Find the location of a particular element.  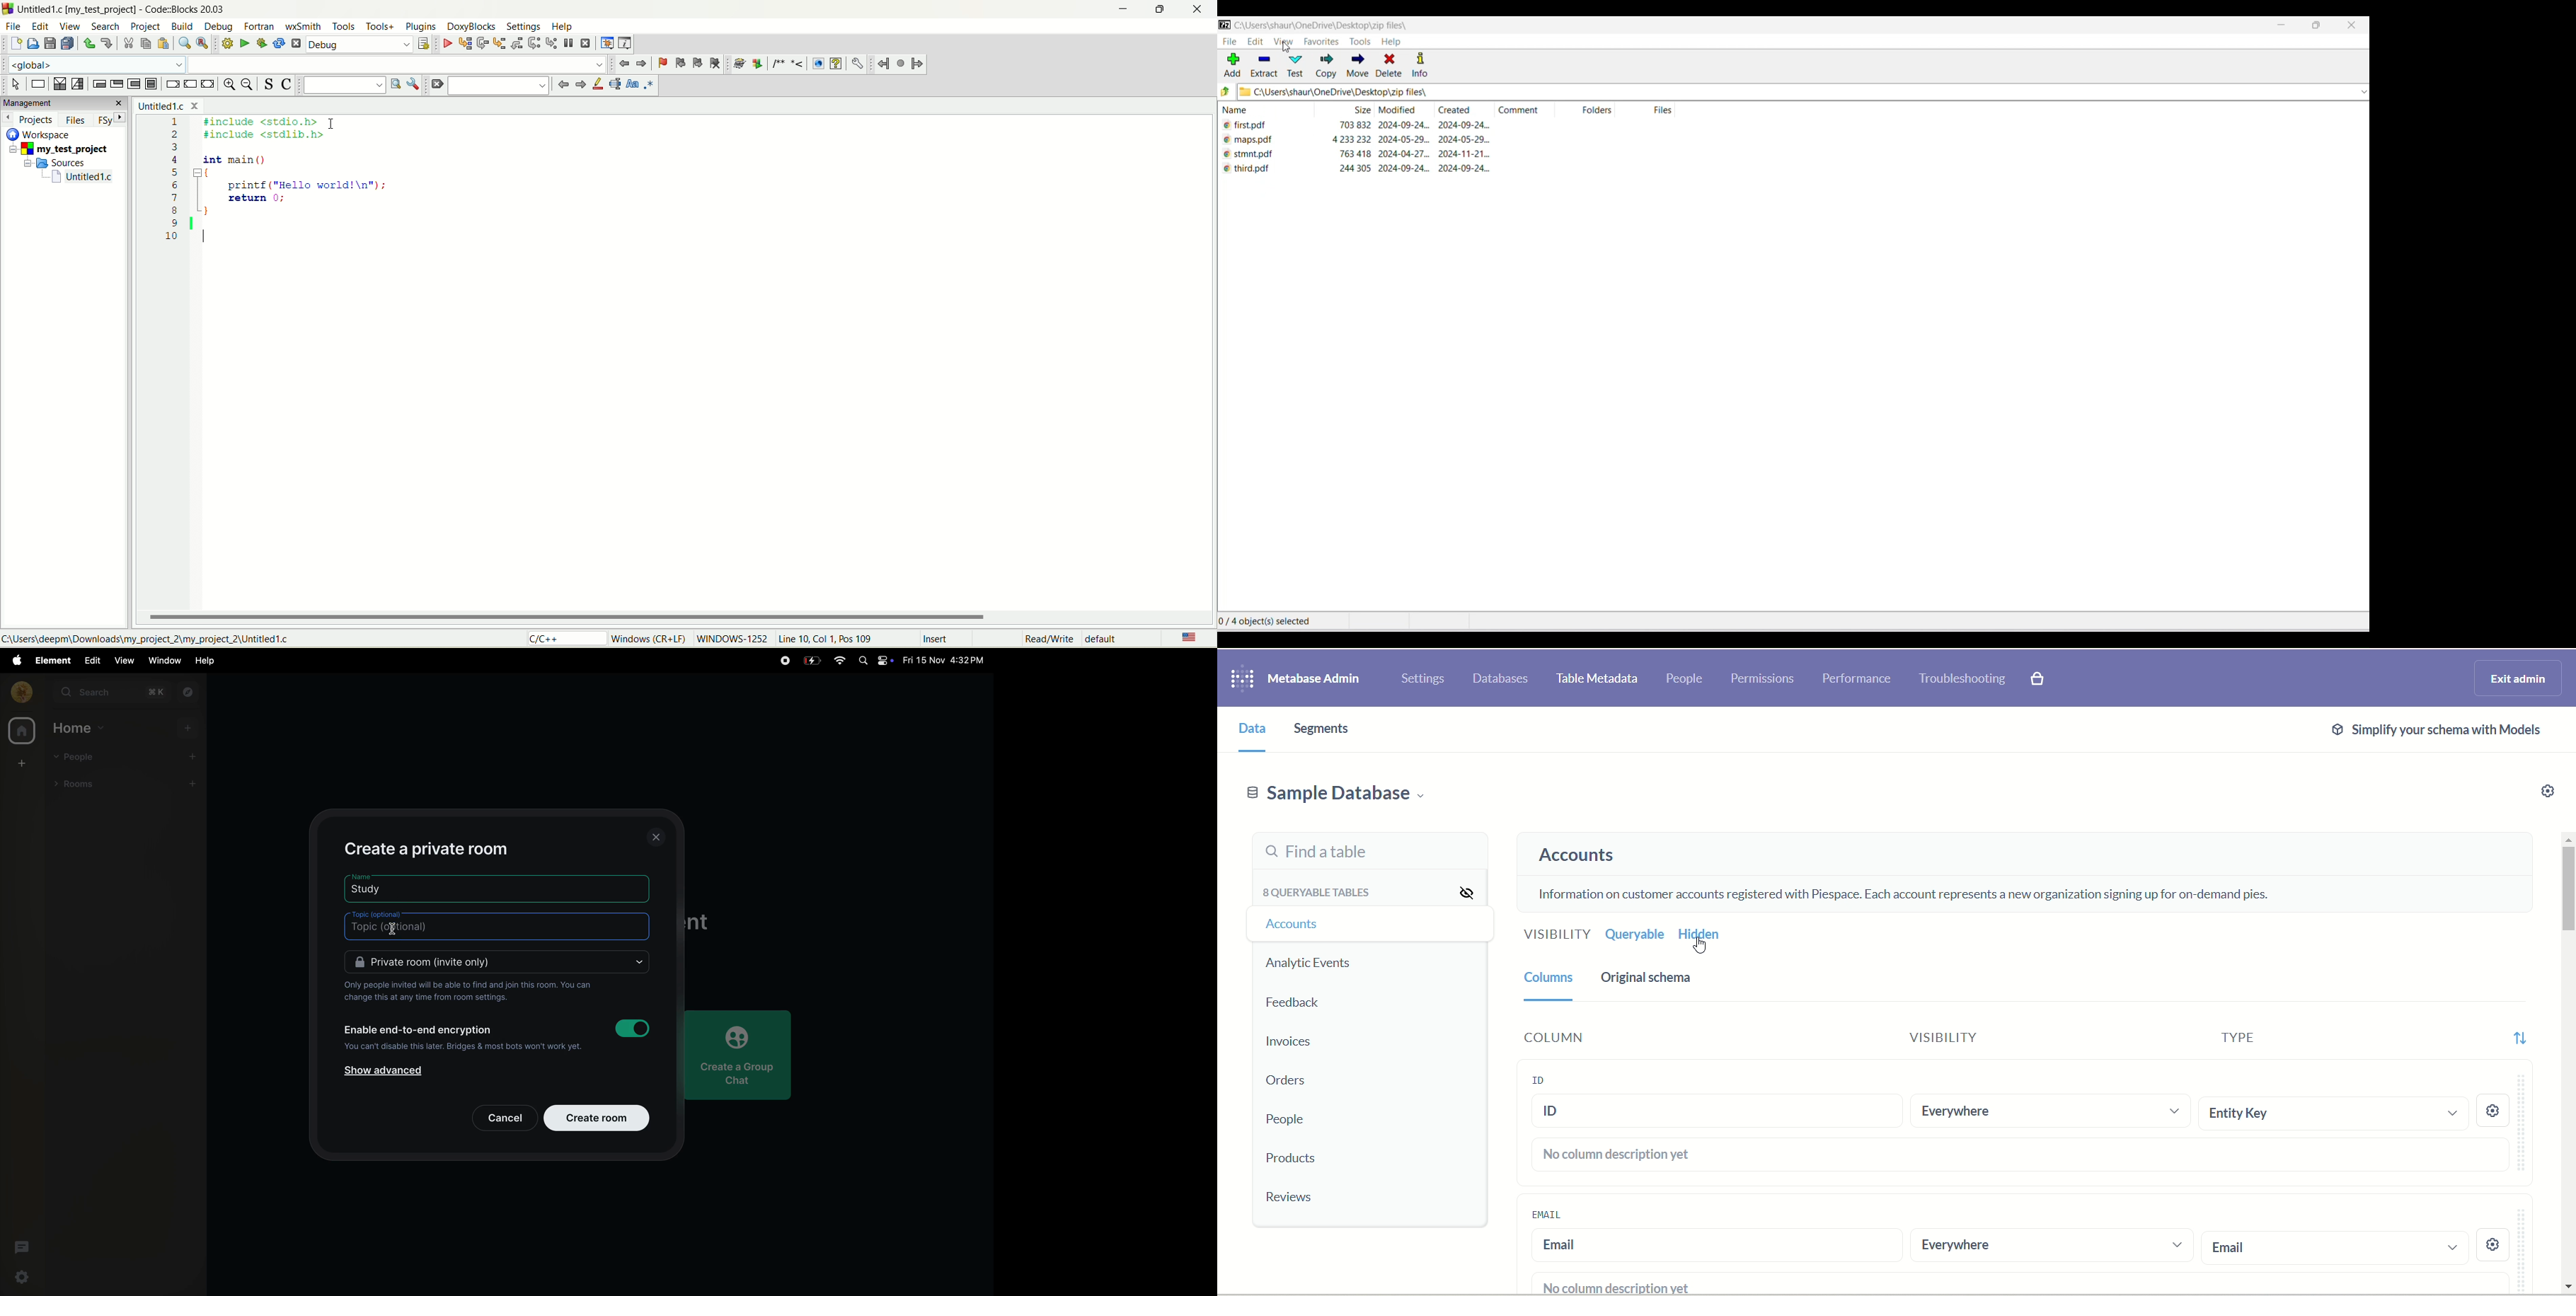

,anagement is located at coordinates (63, 103).